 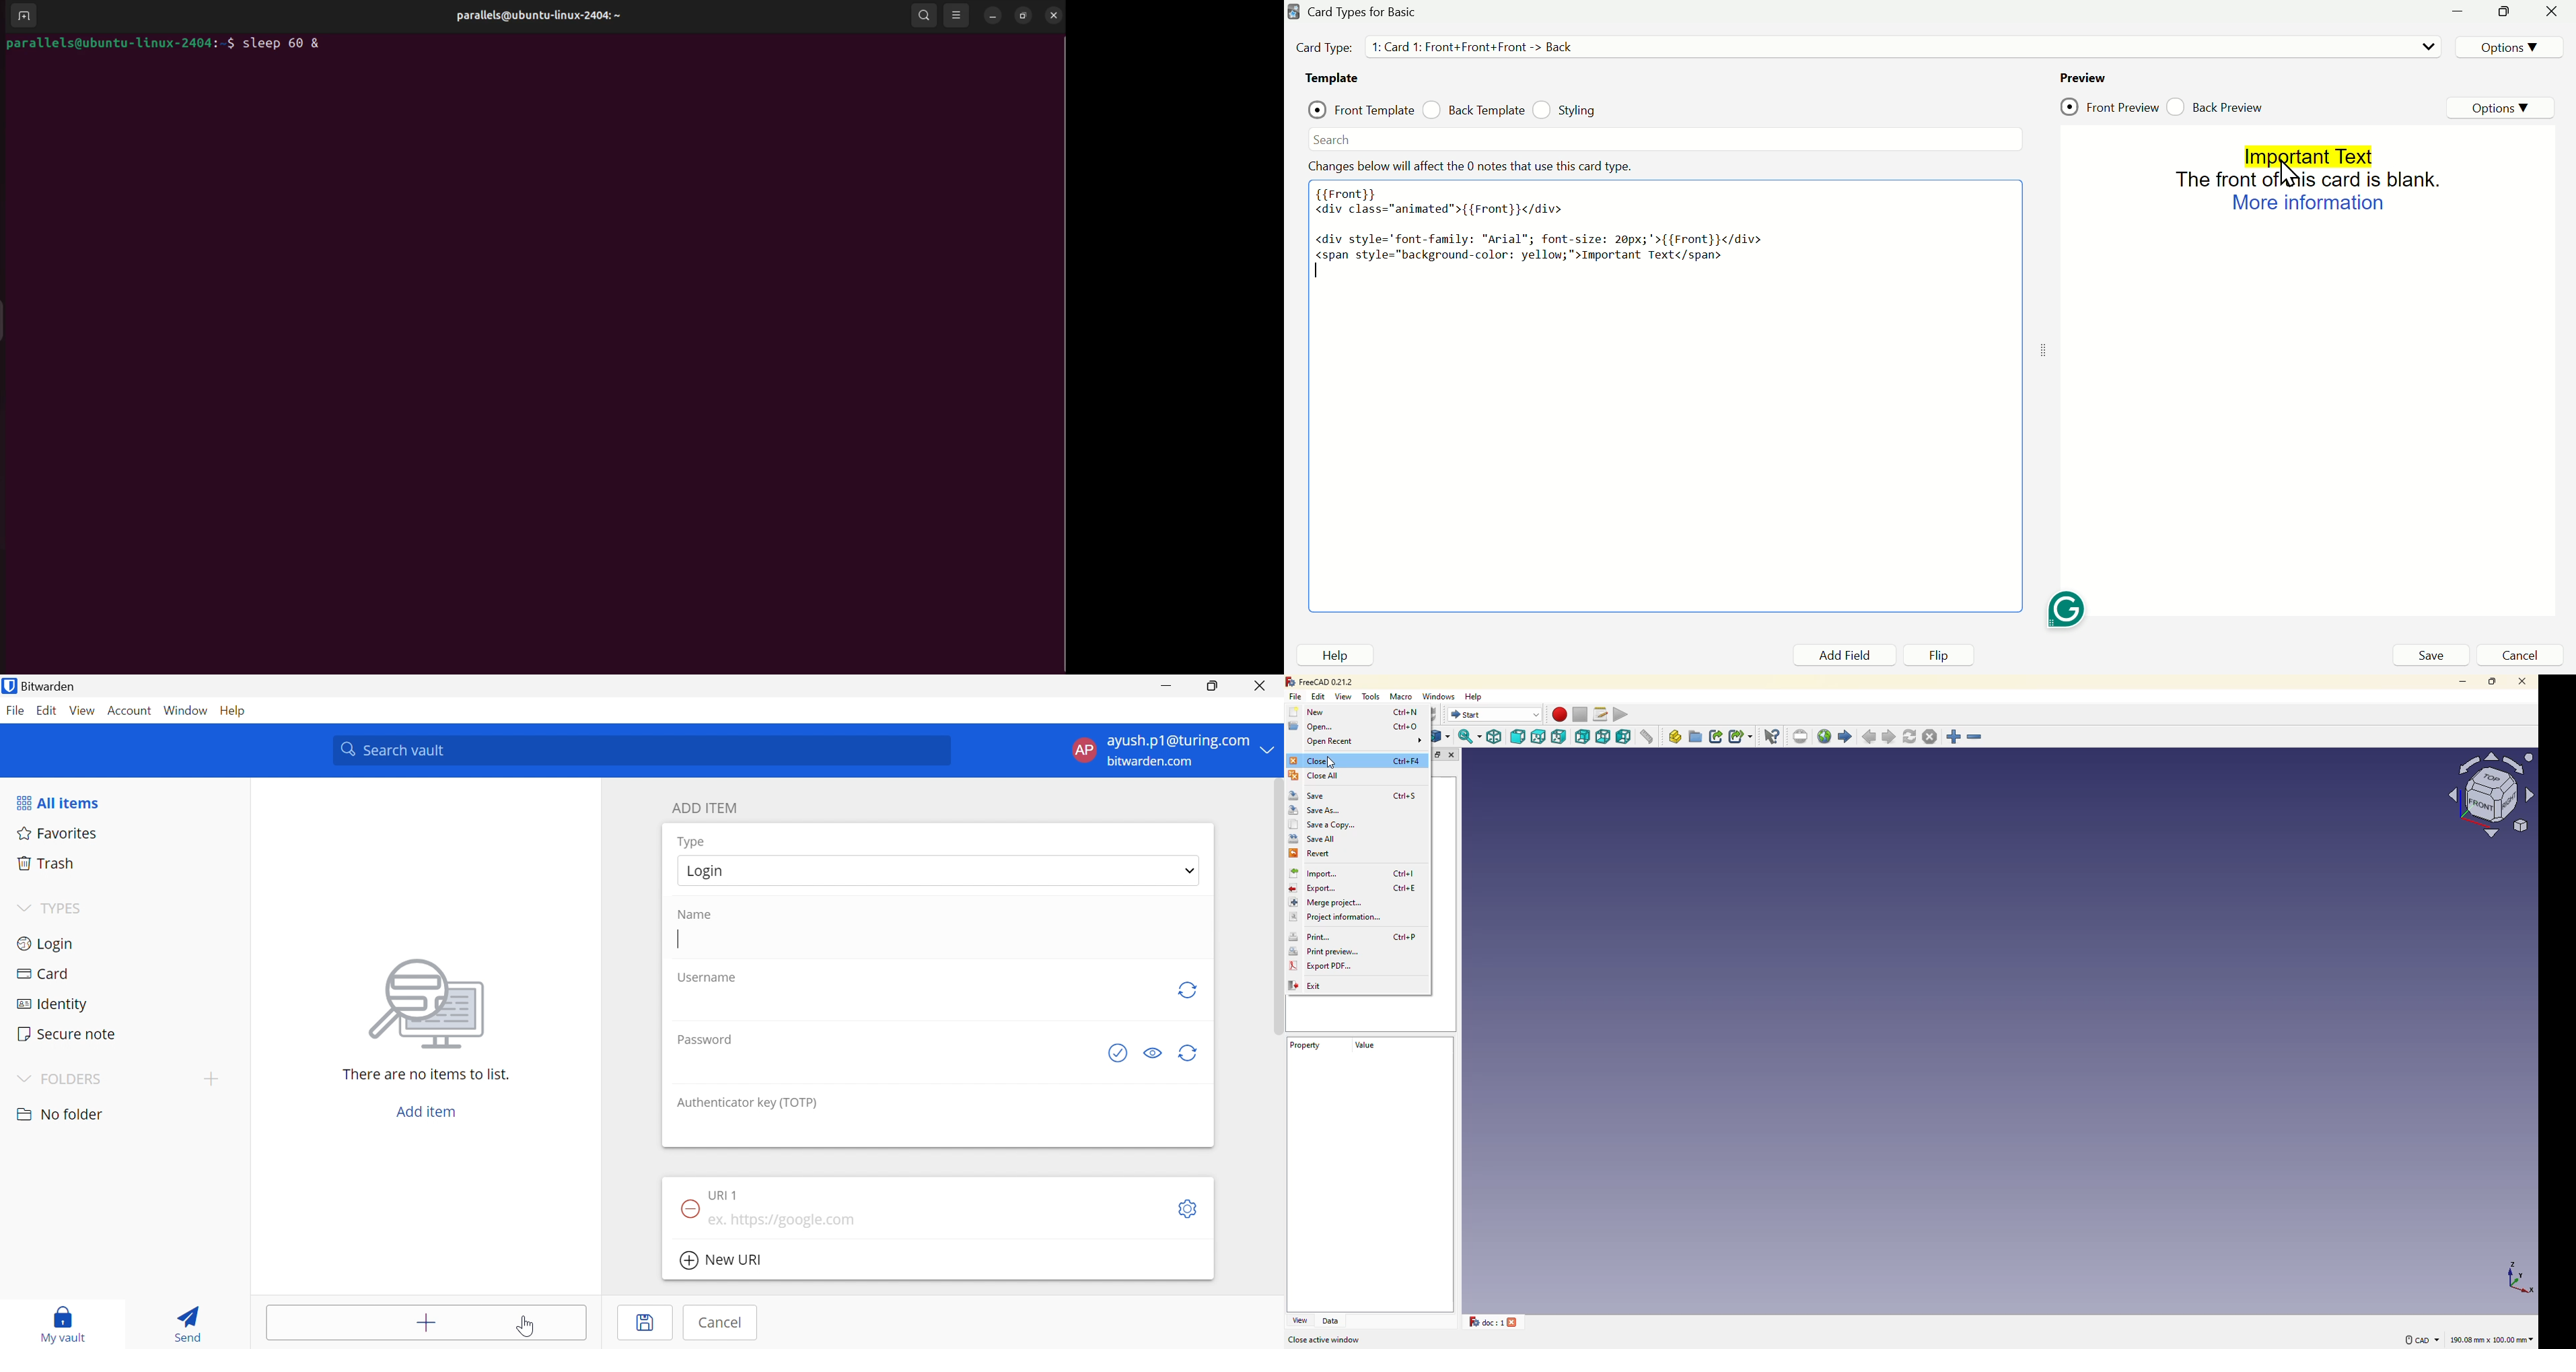 What do you see at coordinates (1337, 79) in the screenshot?
I see `Template` at bounding box center [1337, 79].